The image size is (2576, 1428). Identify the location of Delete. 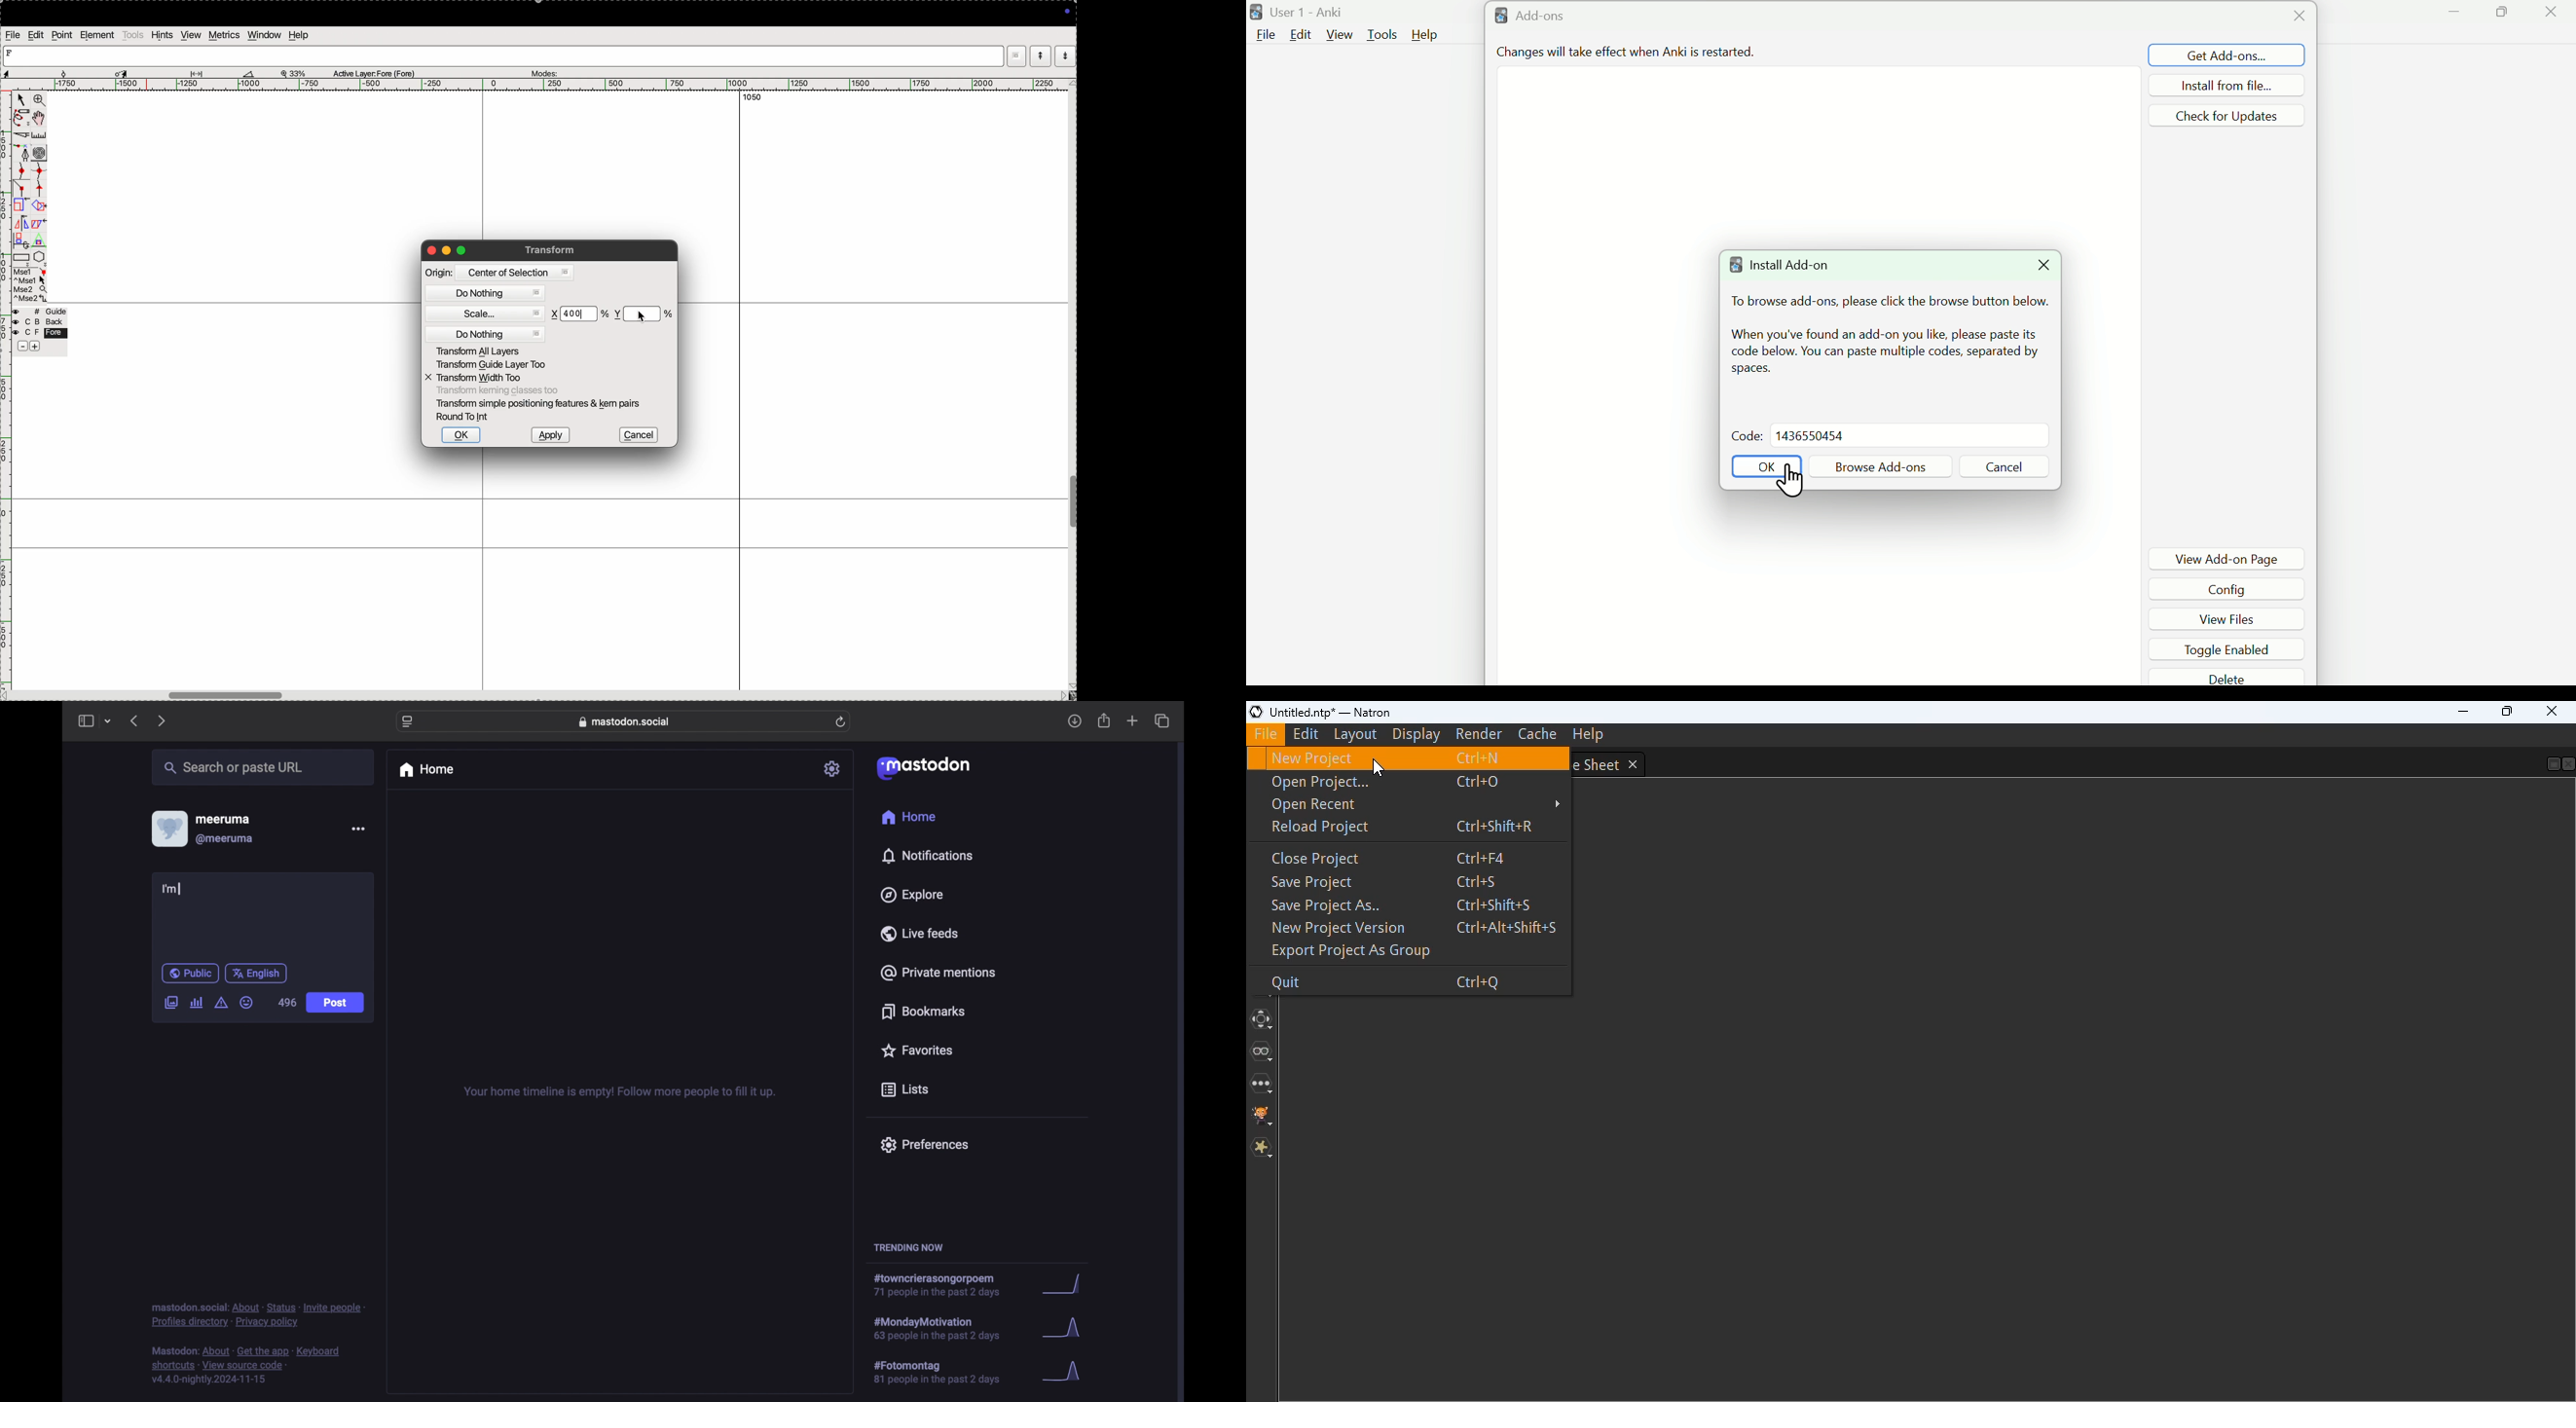
(2230, 677).